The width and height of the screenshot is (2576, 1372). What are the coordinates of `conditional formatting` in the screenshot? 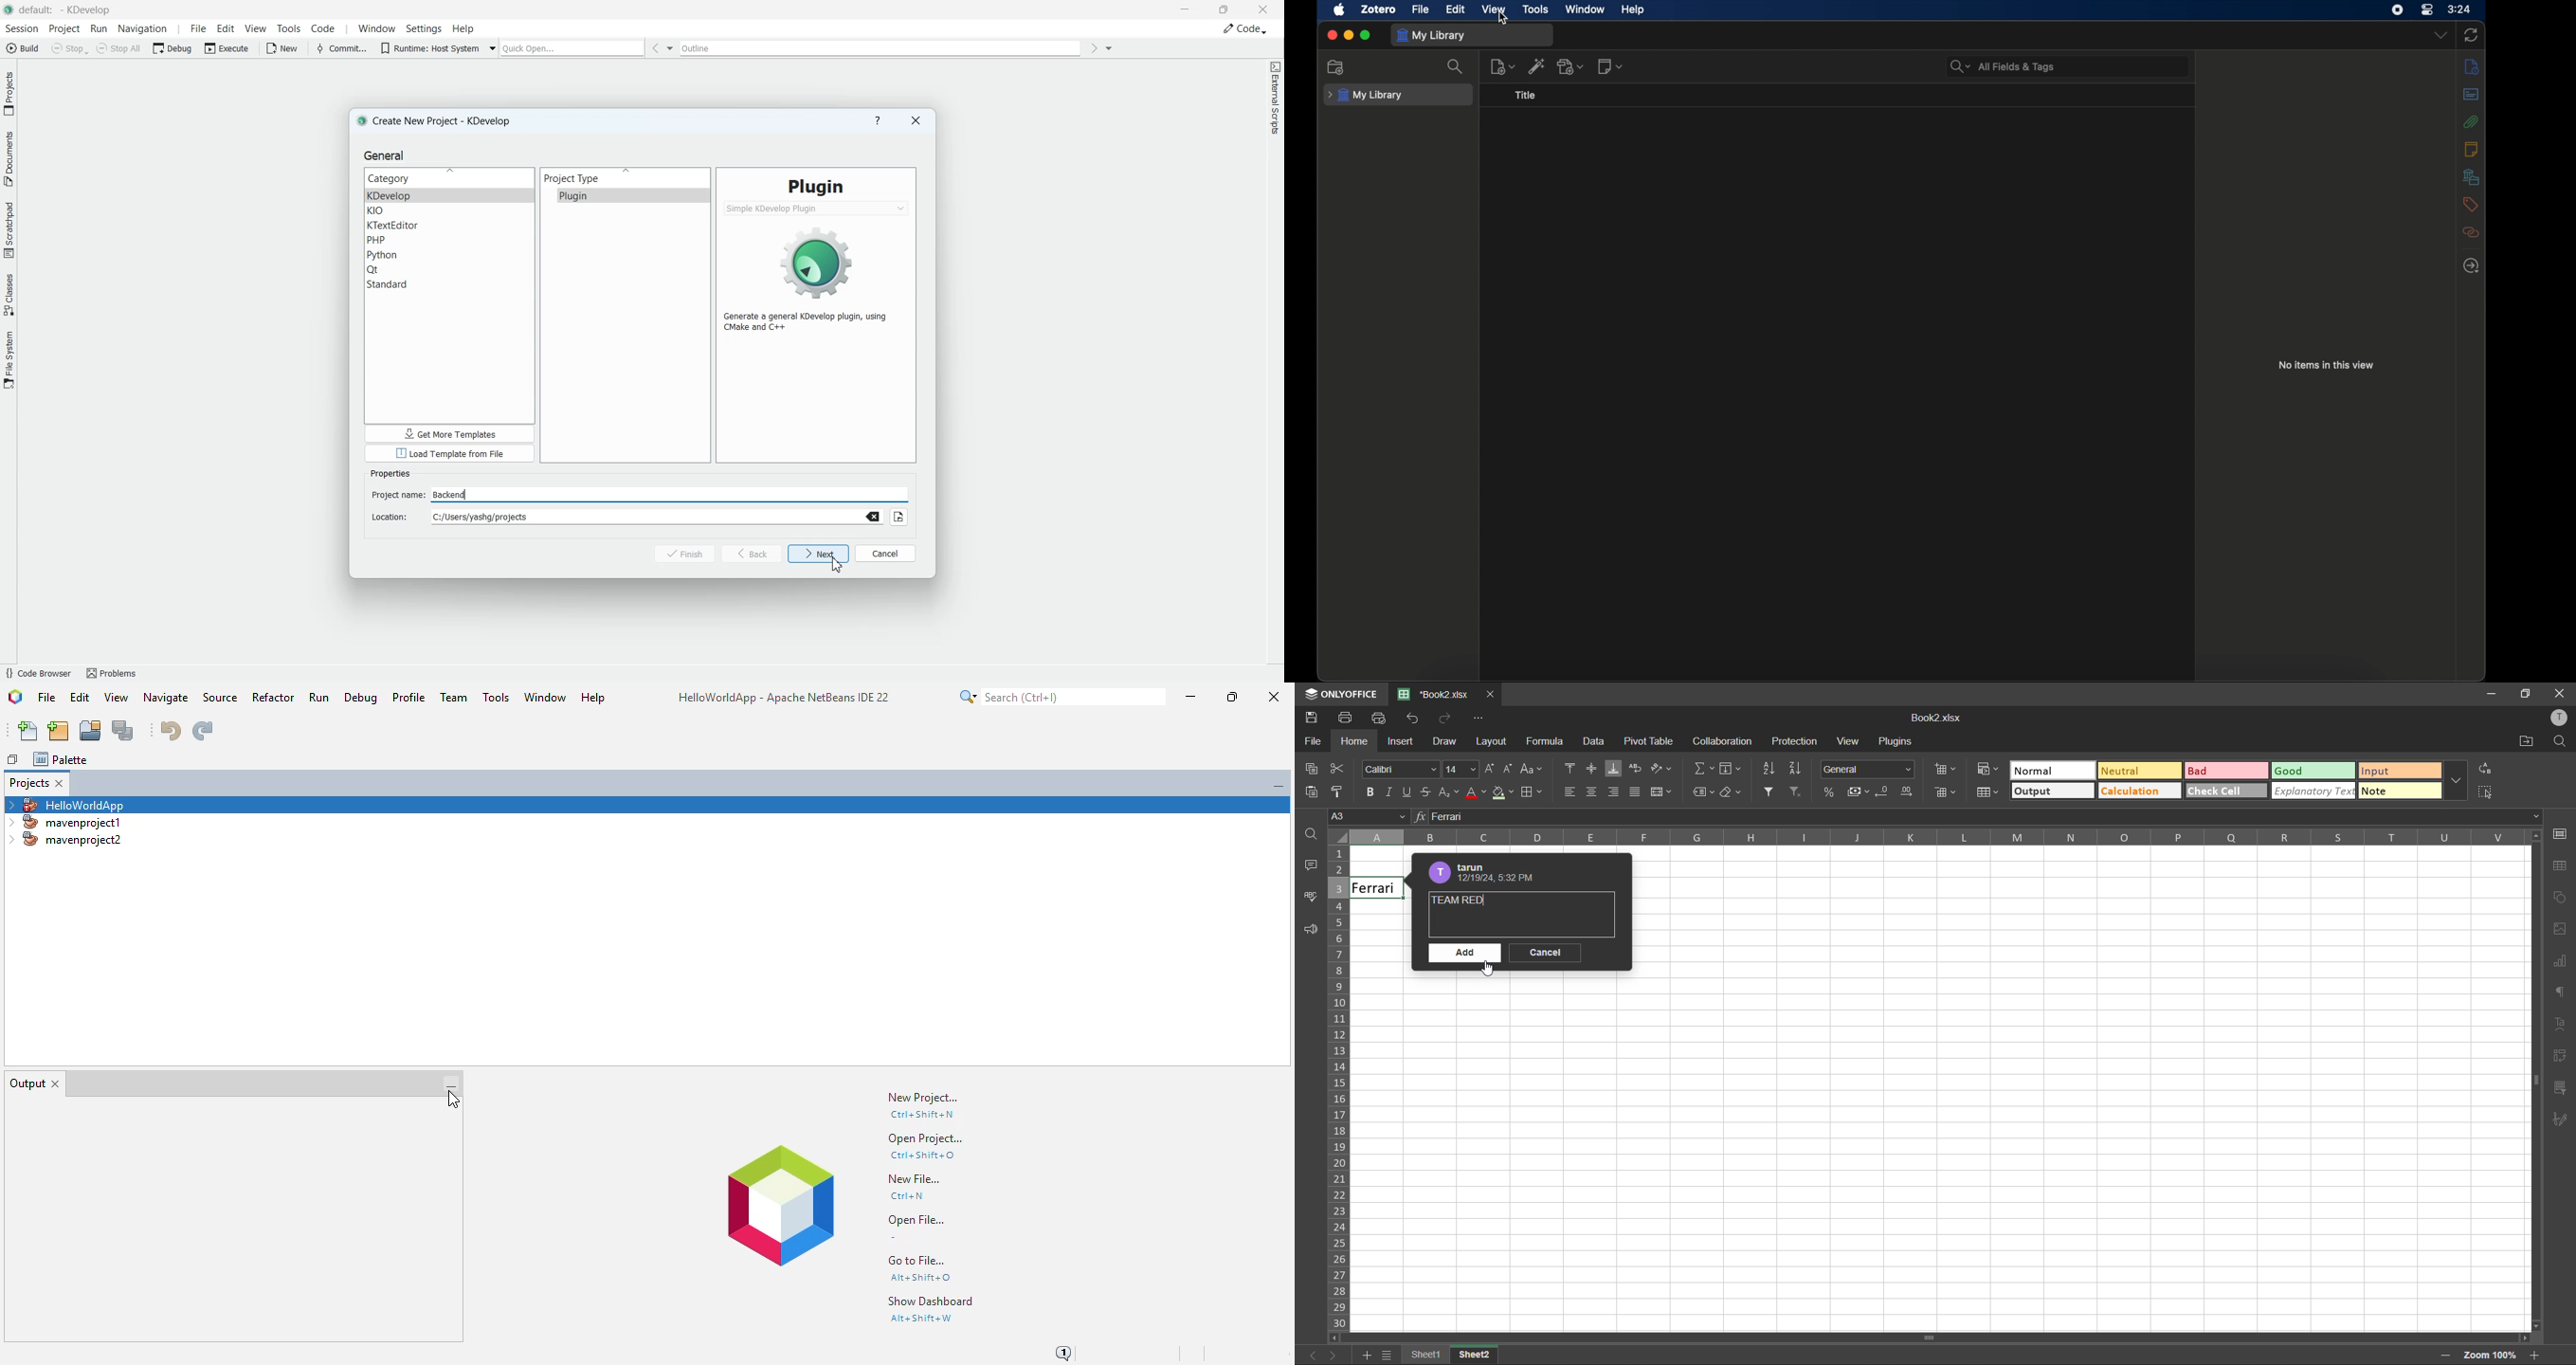 It's located at (1986, 769).